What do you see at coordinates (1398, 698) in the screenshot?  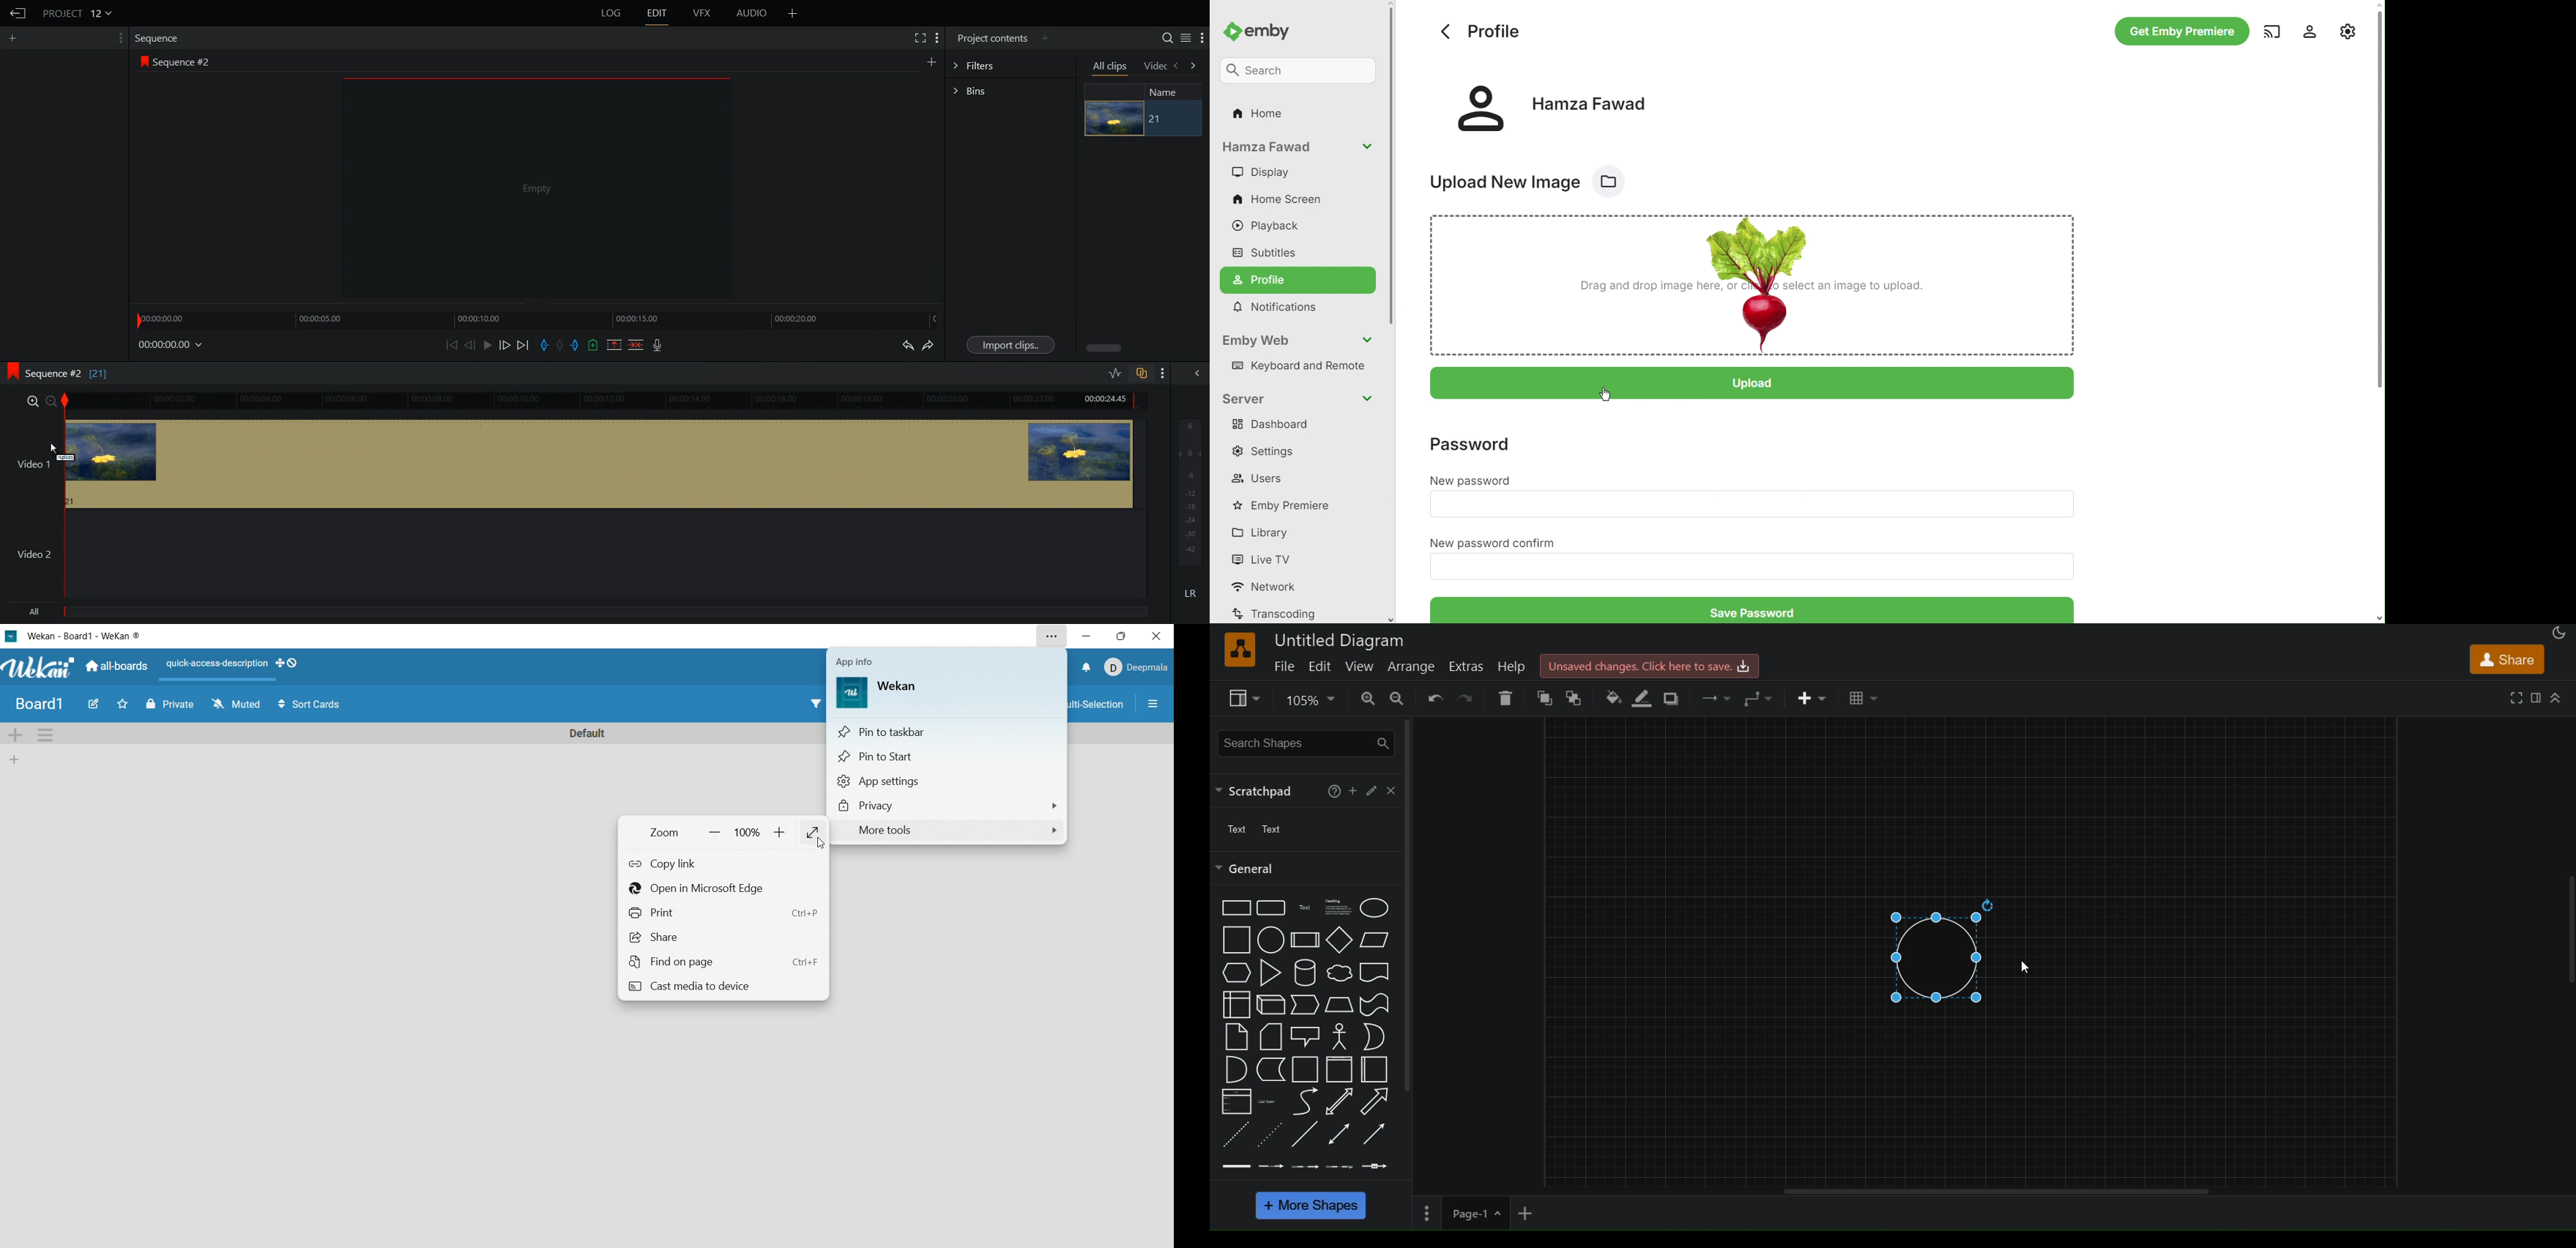 I see `zoom out` at bounding box center [1398, 698].